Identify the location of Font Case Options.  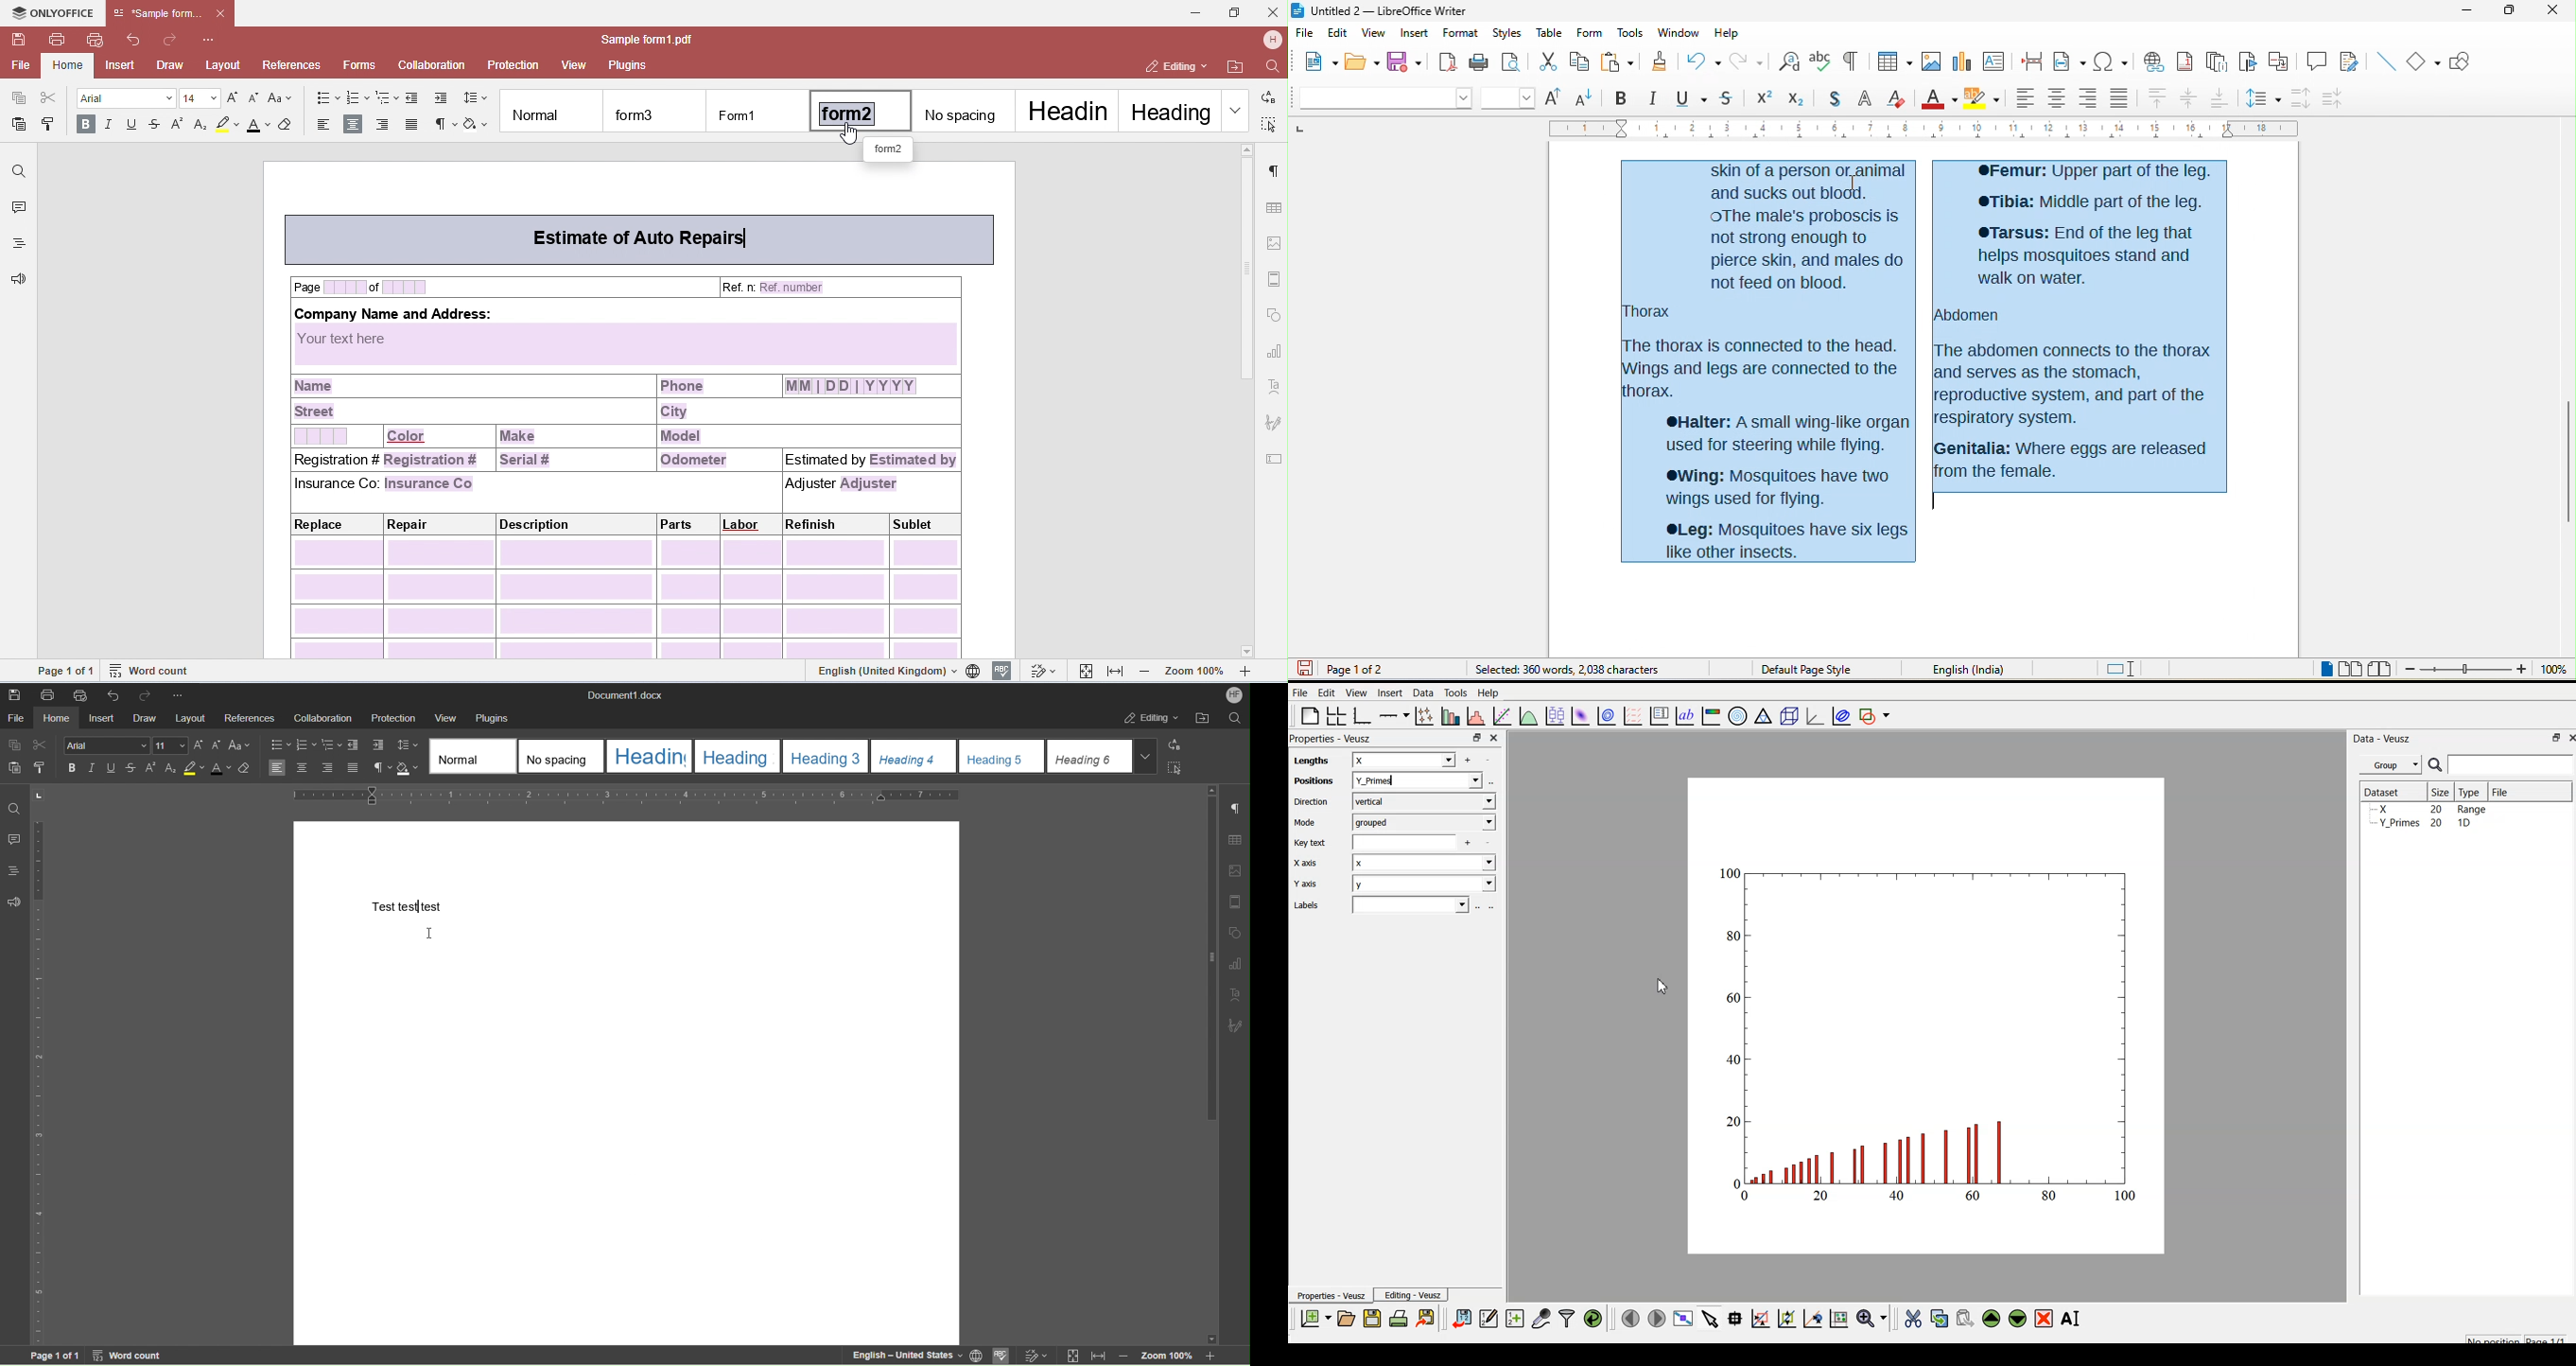
(240, 746).